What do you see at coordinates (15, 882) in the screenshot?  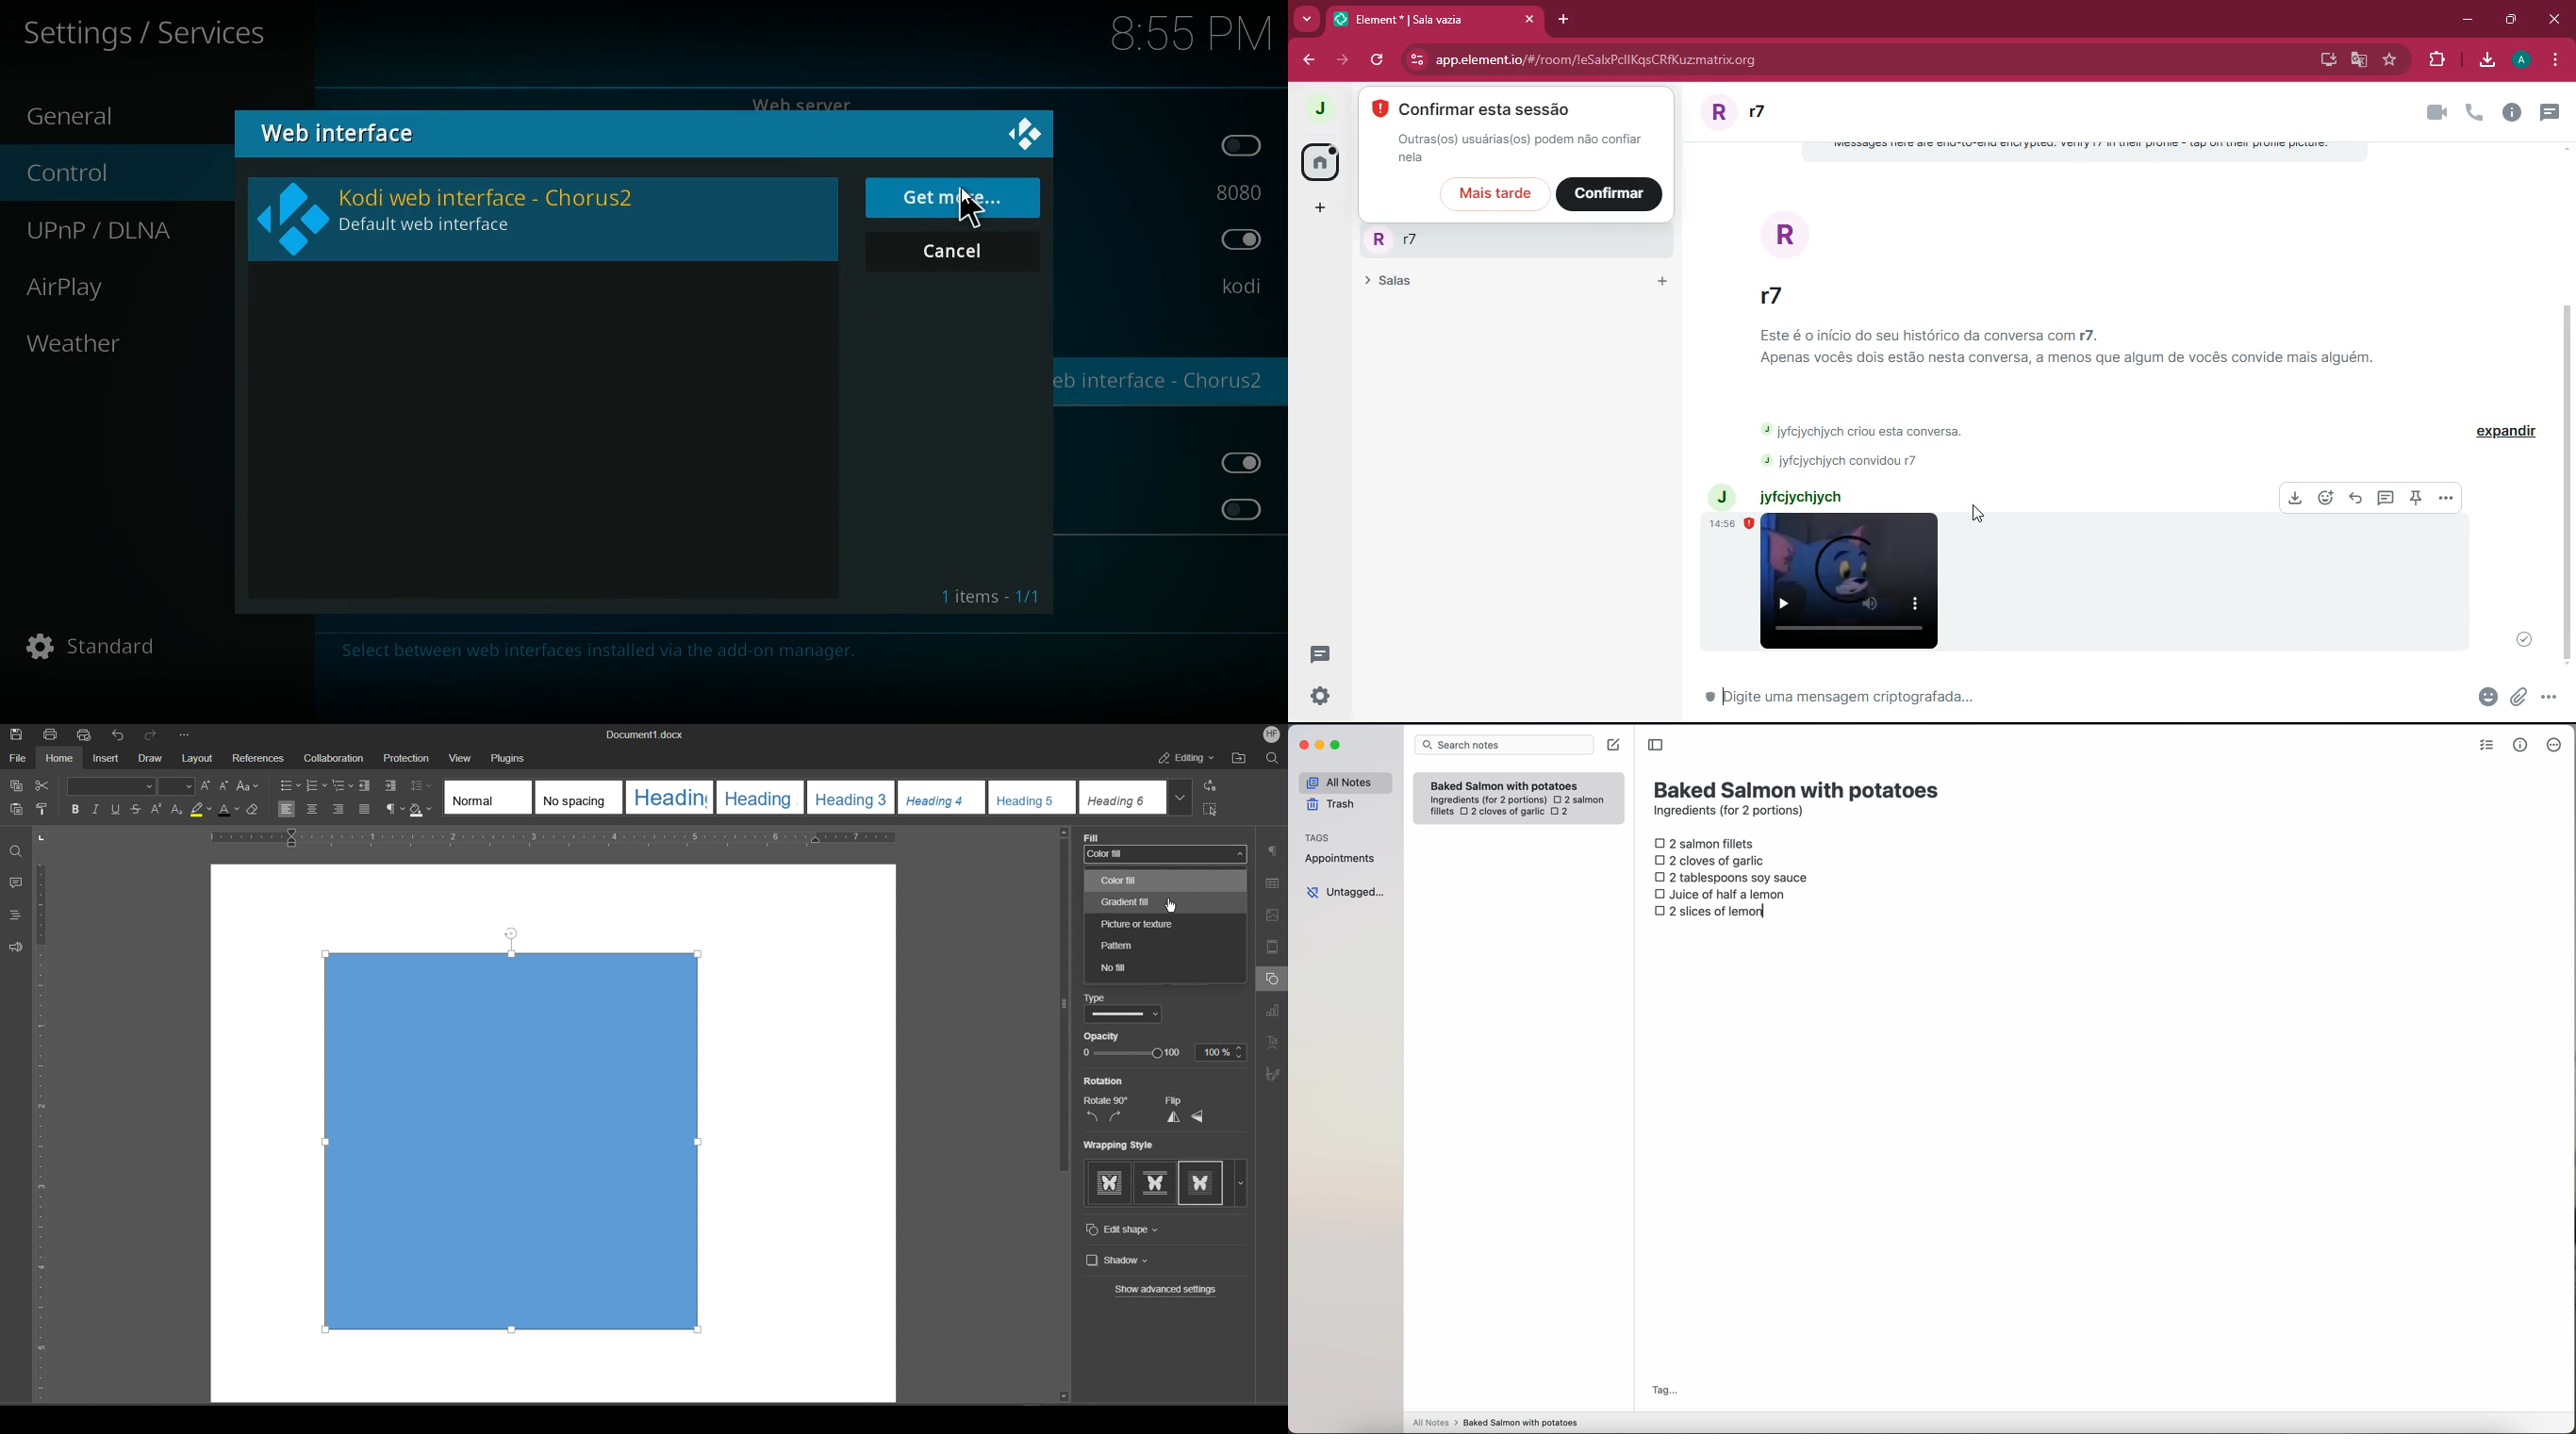 I see `Comment` at bounding box center [15, 882].